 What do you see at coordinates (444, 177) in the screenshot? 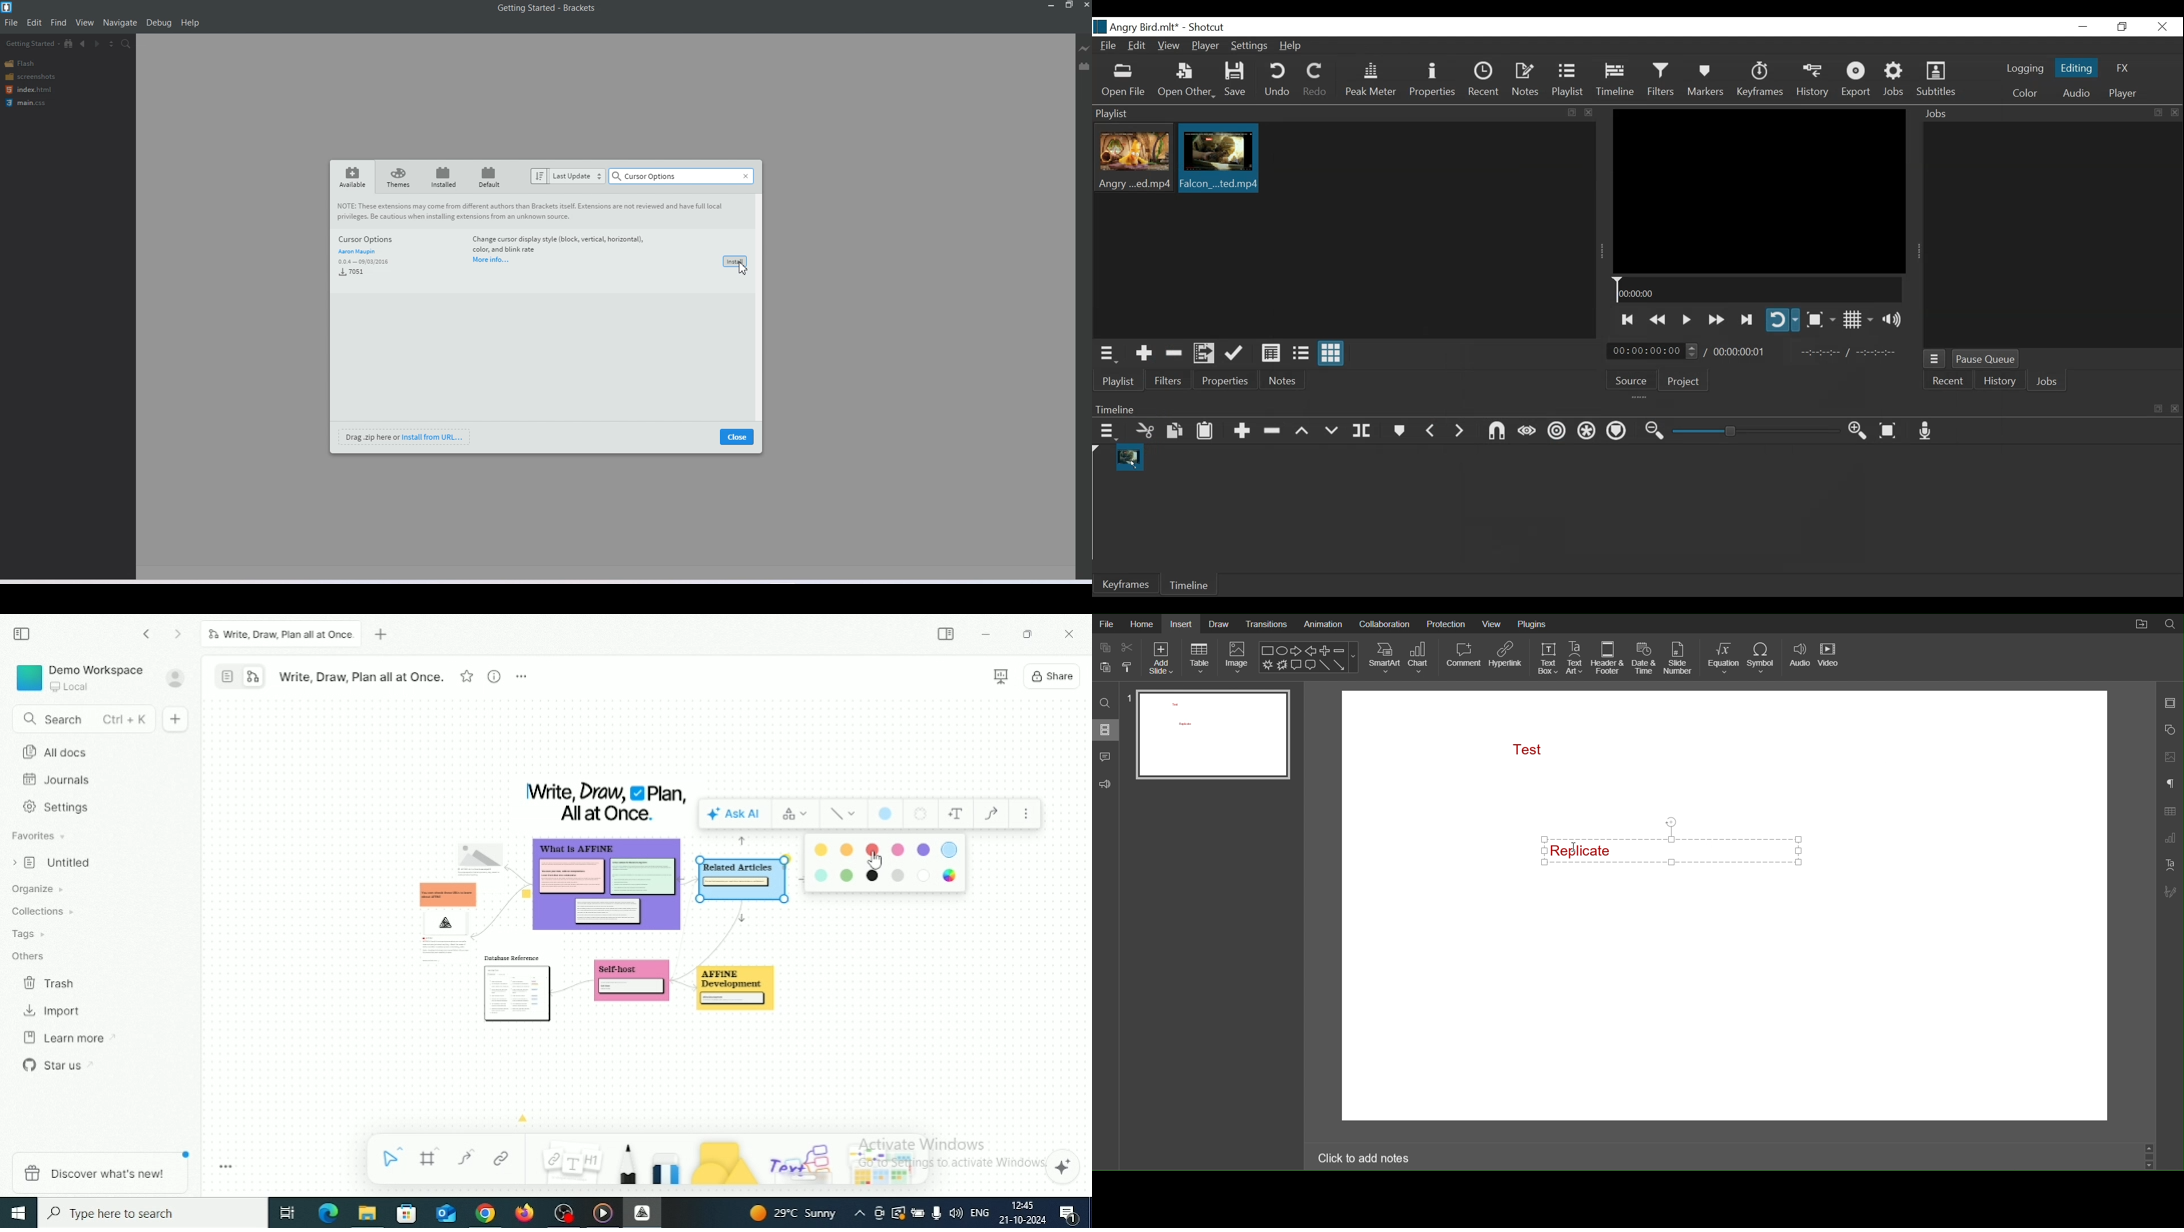
I see `installed` at bounding box center [444, 177].